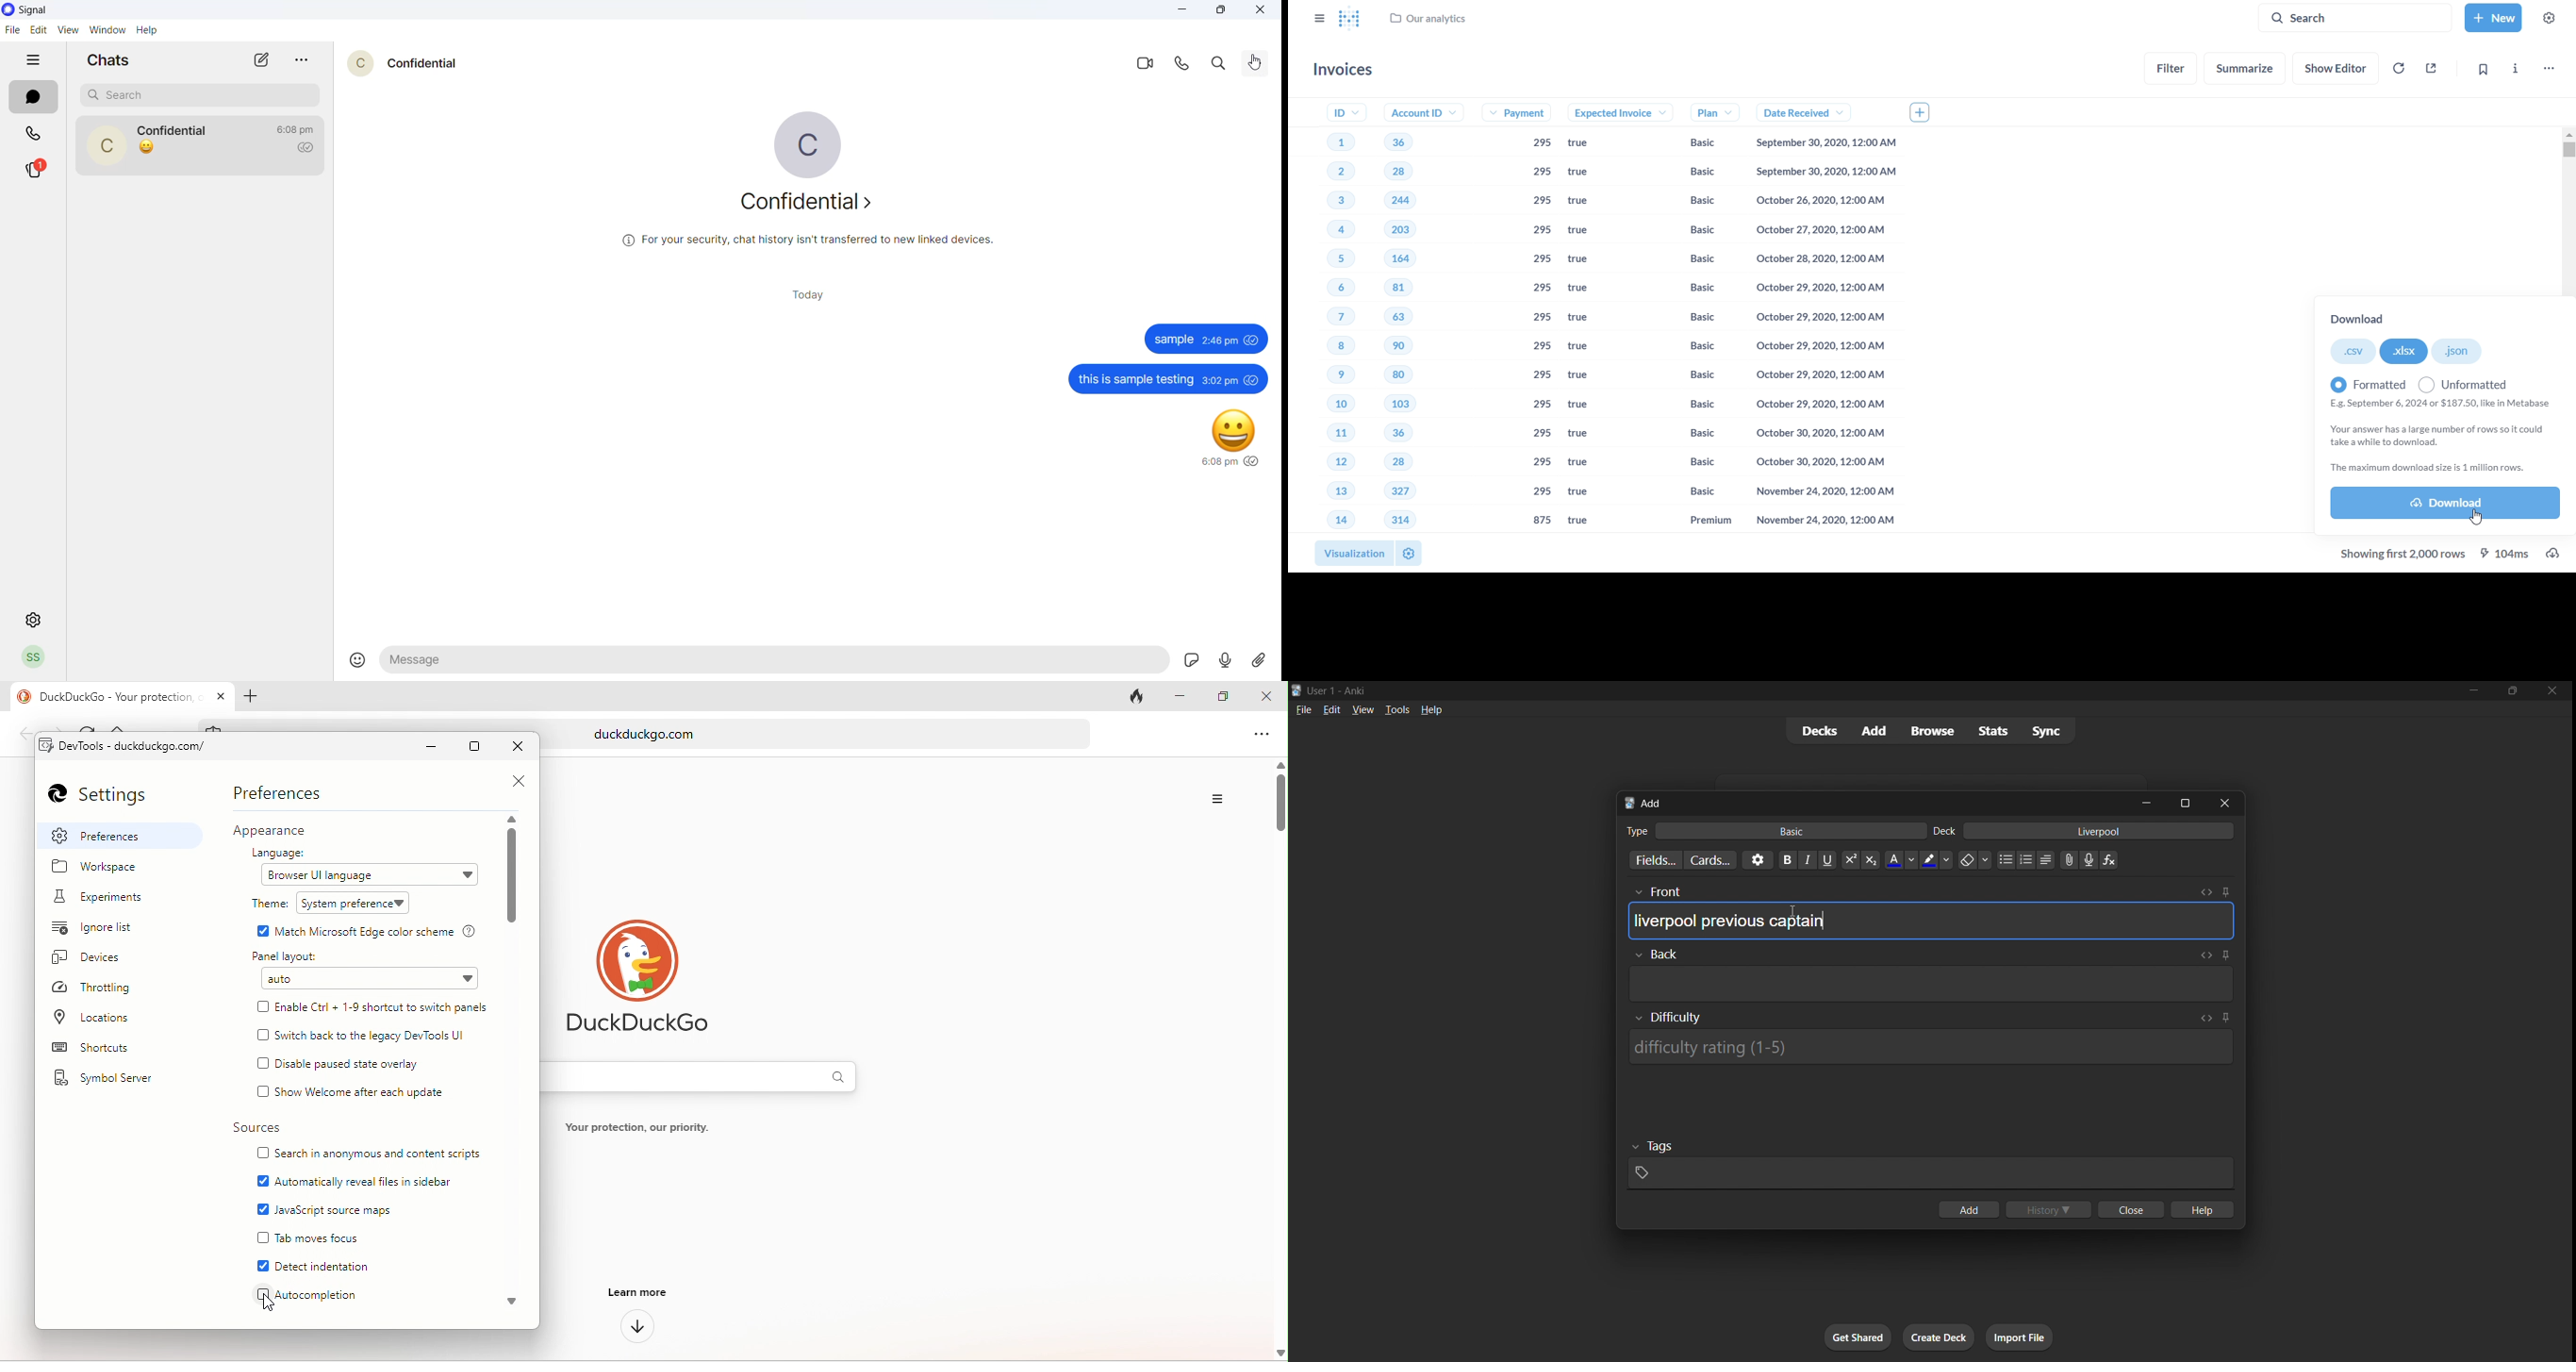 Image resolution: width=2576 pixels, height=1372 pixels. Describe the element at coordinates (2129, 1211) in the screenshot. I see `close` at that location.